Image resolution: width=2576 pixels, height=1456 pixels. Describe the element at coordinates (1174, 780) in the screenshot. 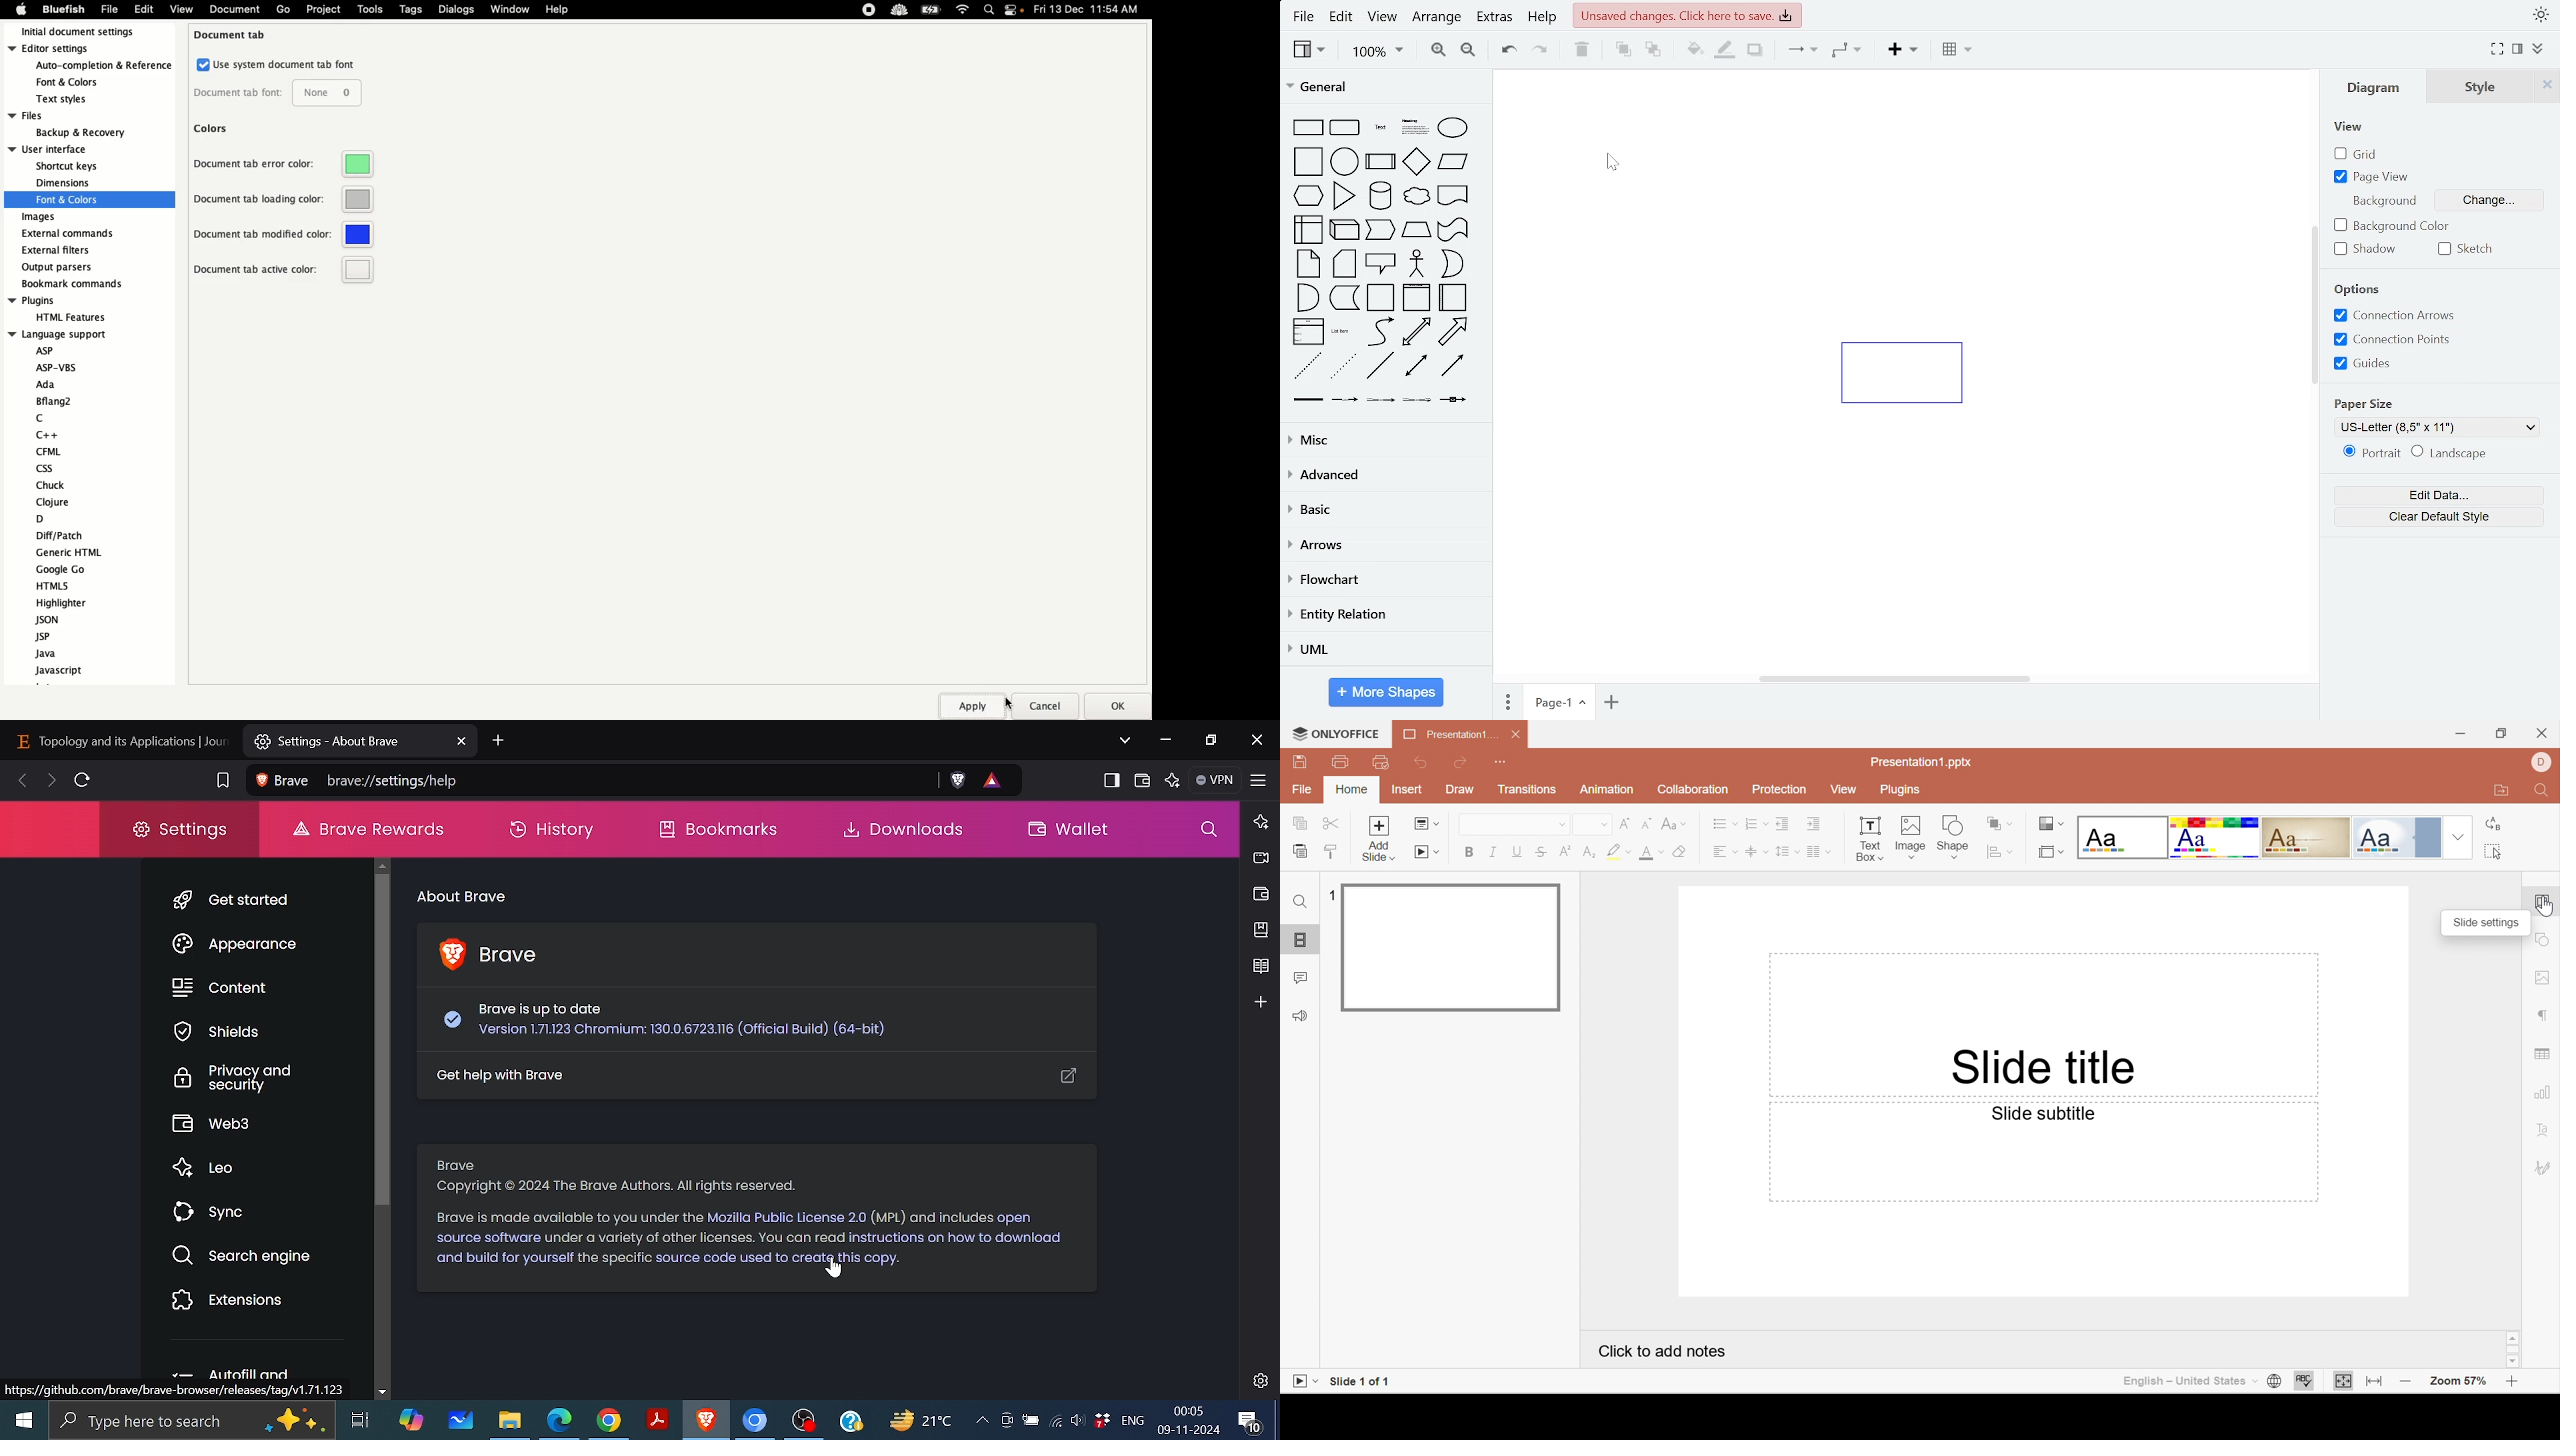

I see `Leo AI` at that location.